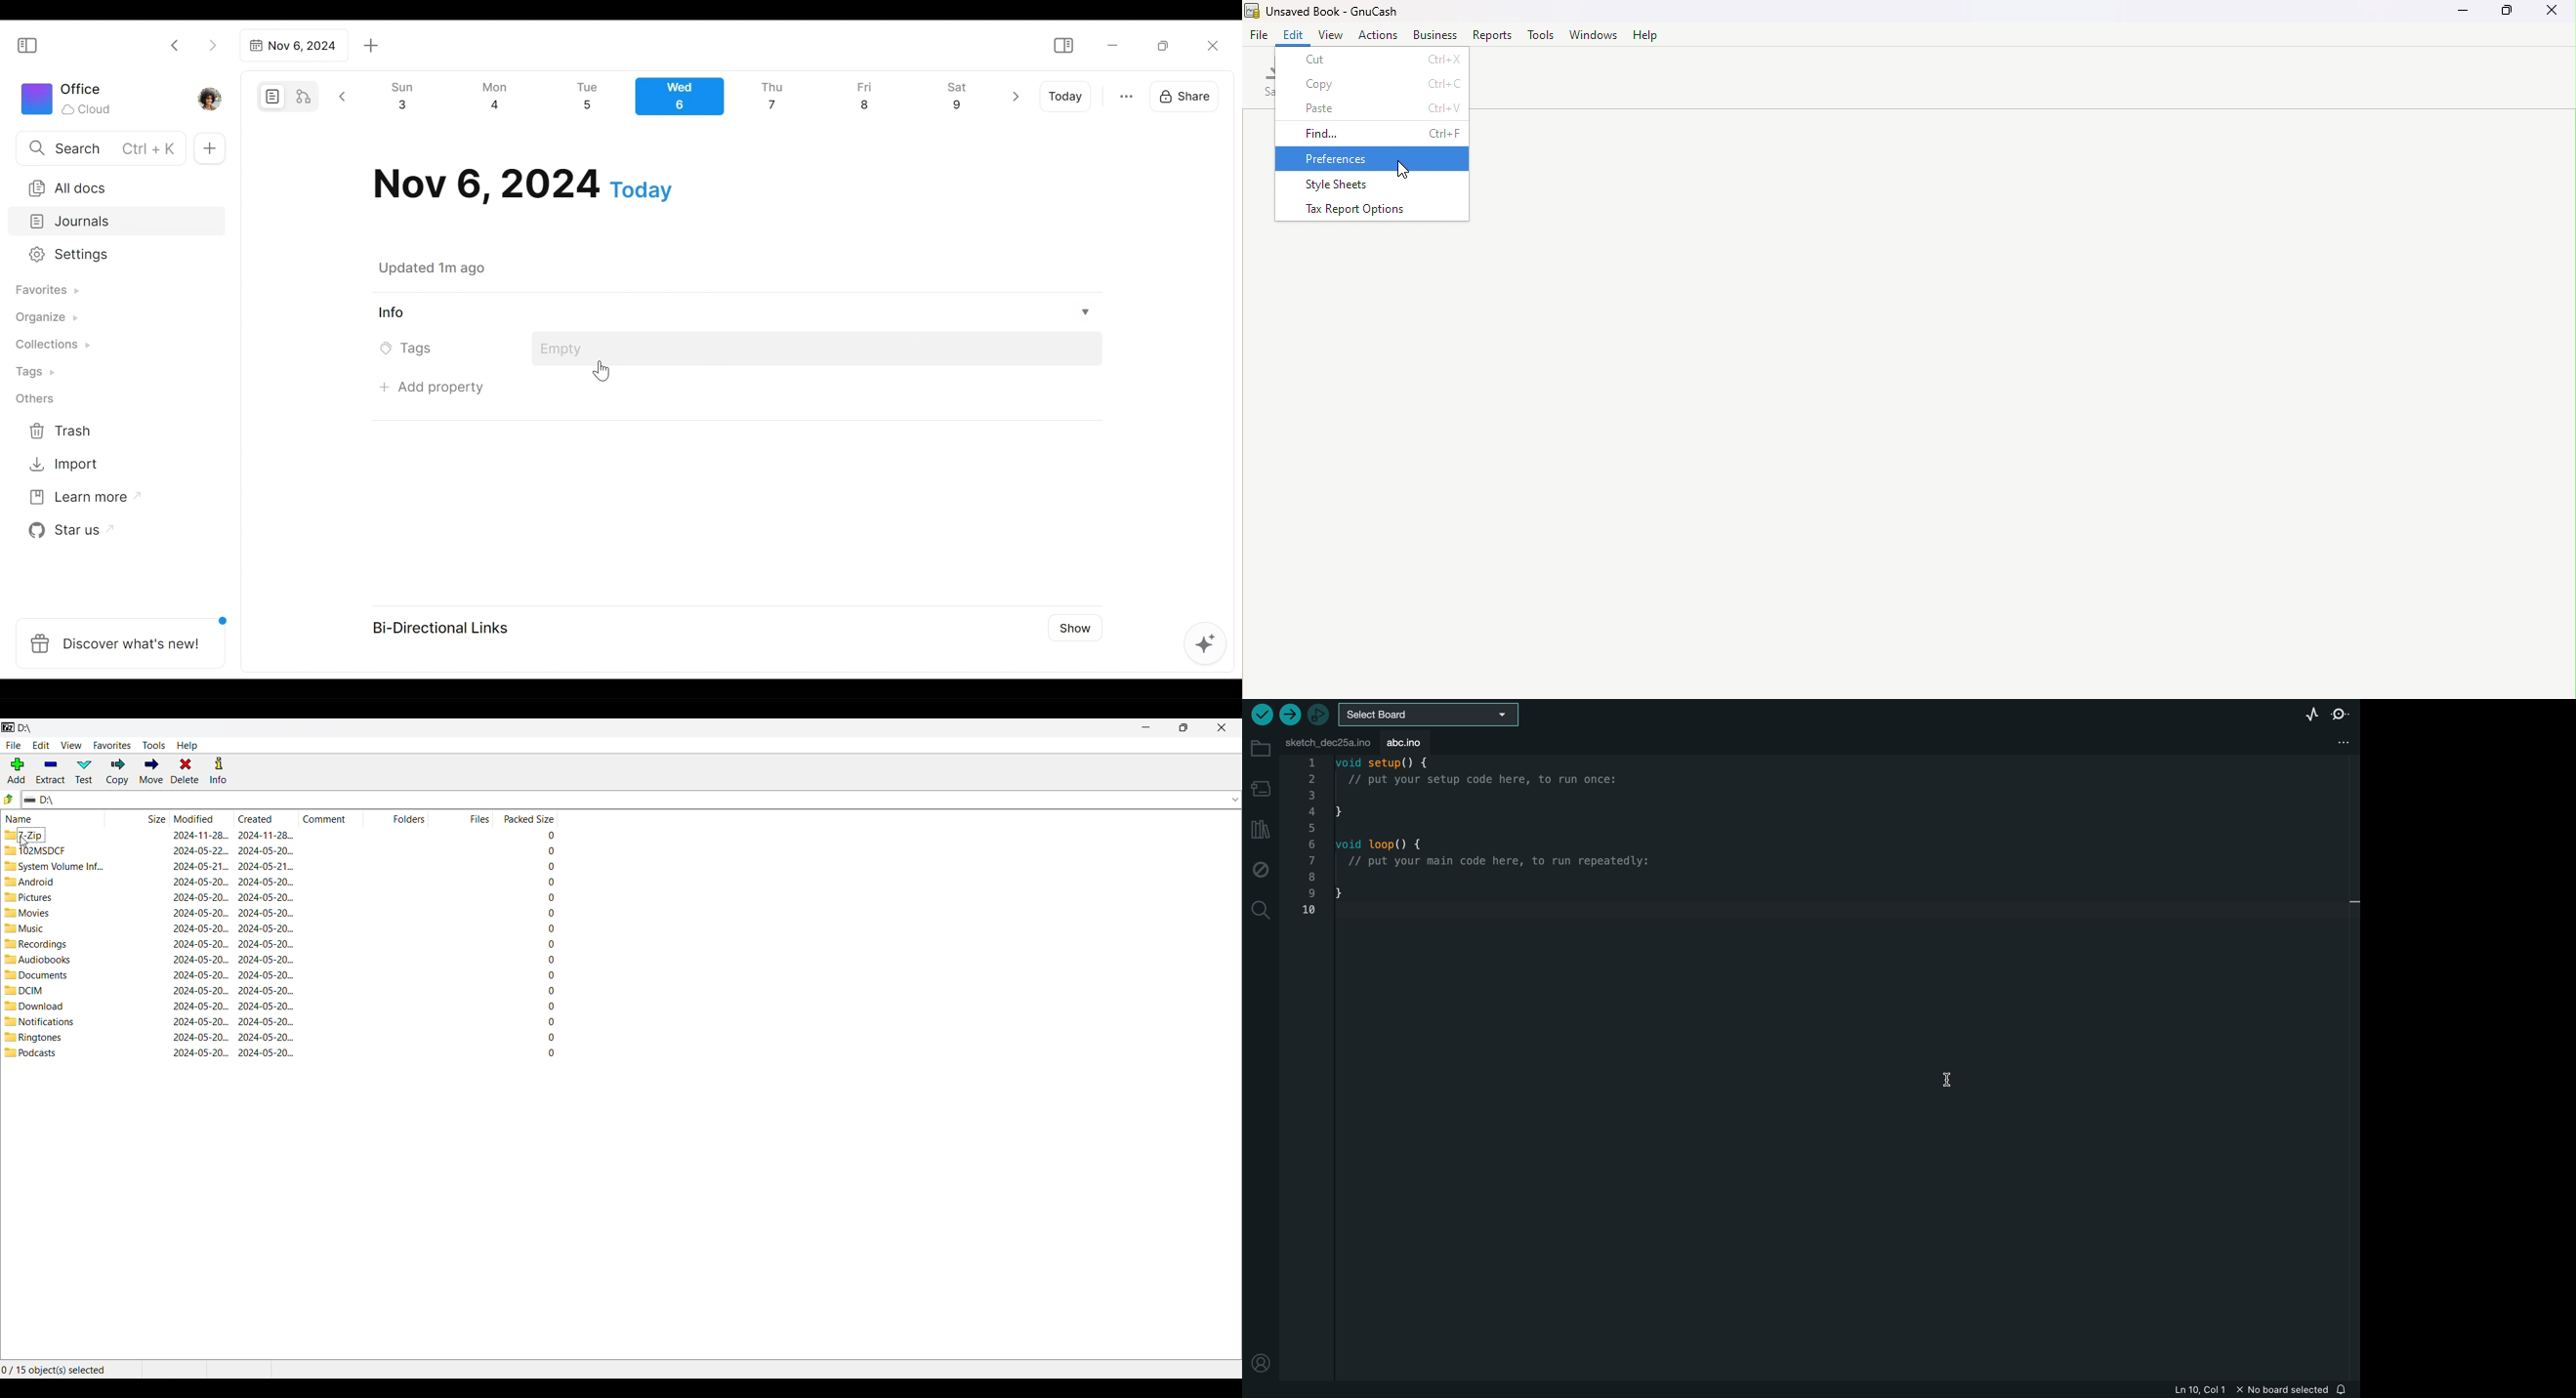  What do you see at coordinates (1289, 715) in the screenshot?
I see `upload` at bounding box center [1289, 715].